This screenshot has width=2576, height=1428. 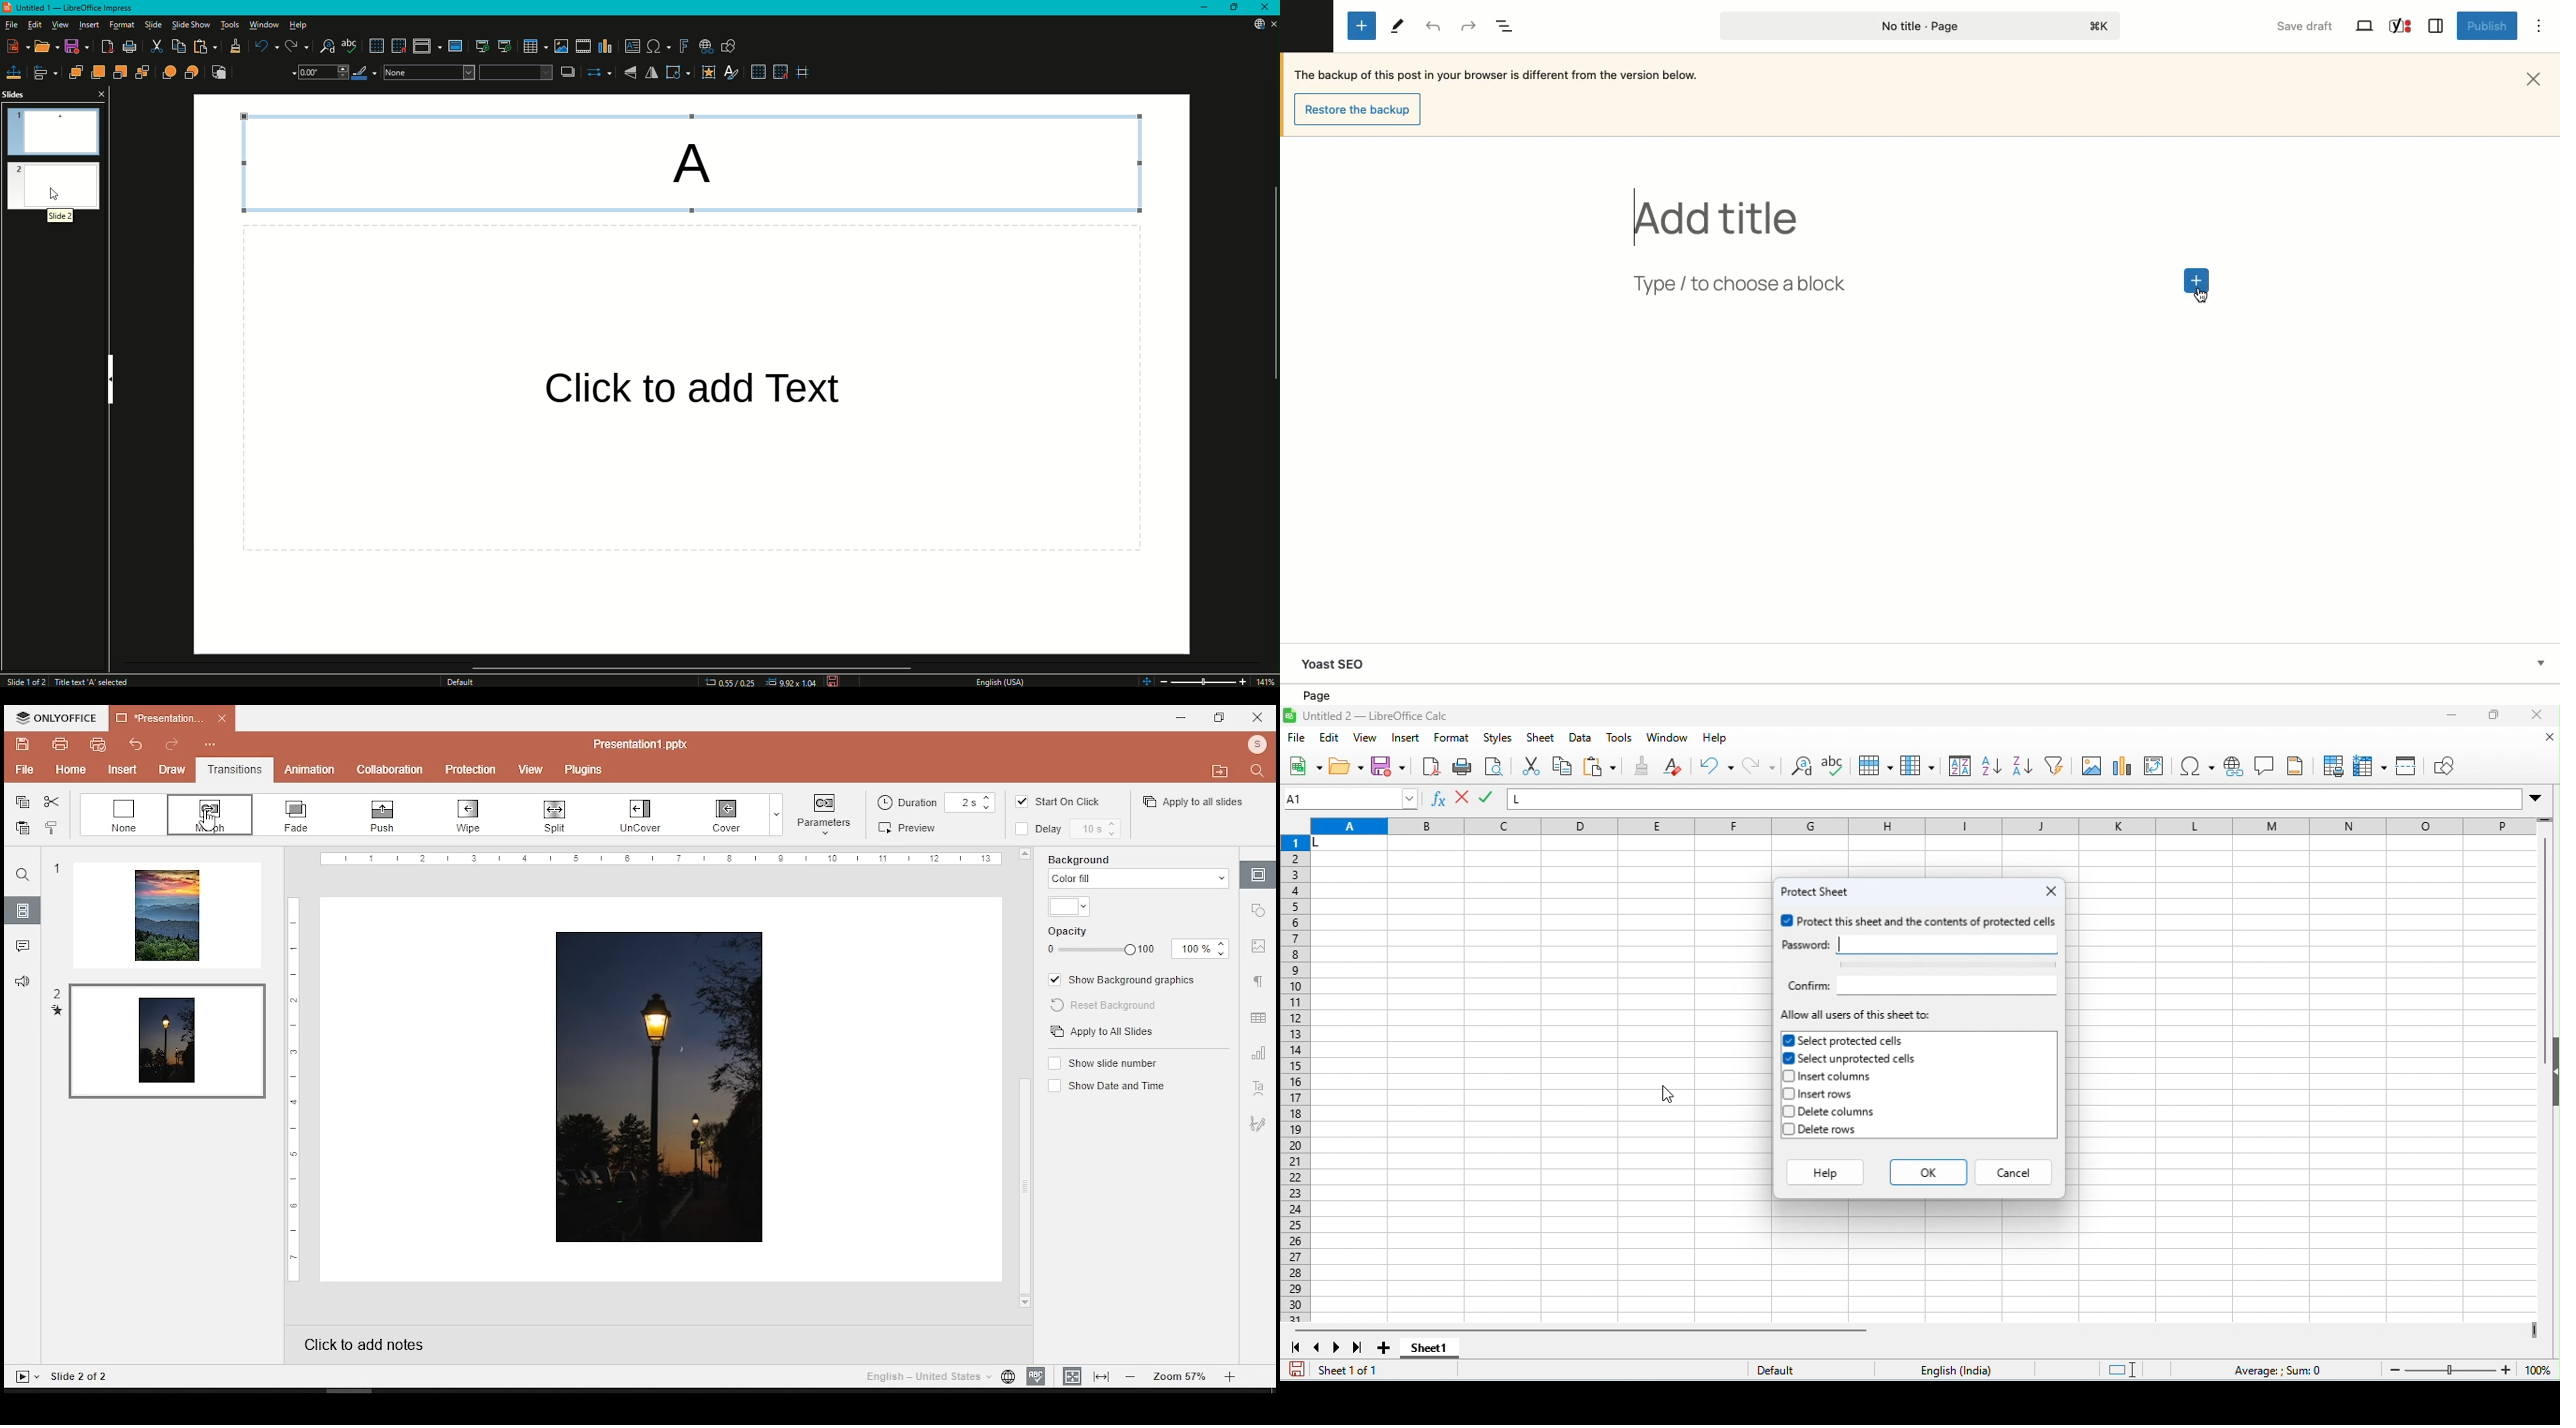 What do you see at coordinates (132, 745) in the screenshot?
I see `undo` at bounding box center [132, 745].